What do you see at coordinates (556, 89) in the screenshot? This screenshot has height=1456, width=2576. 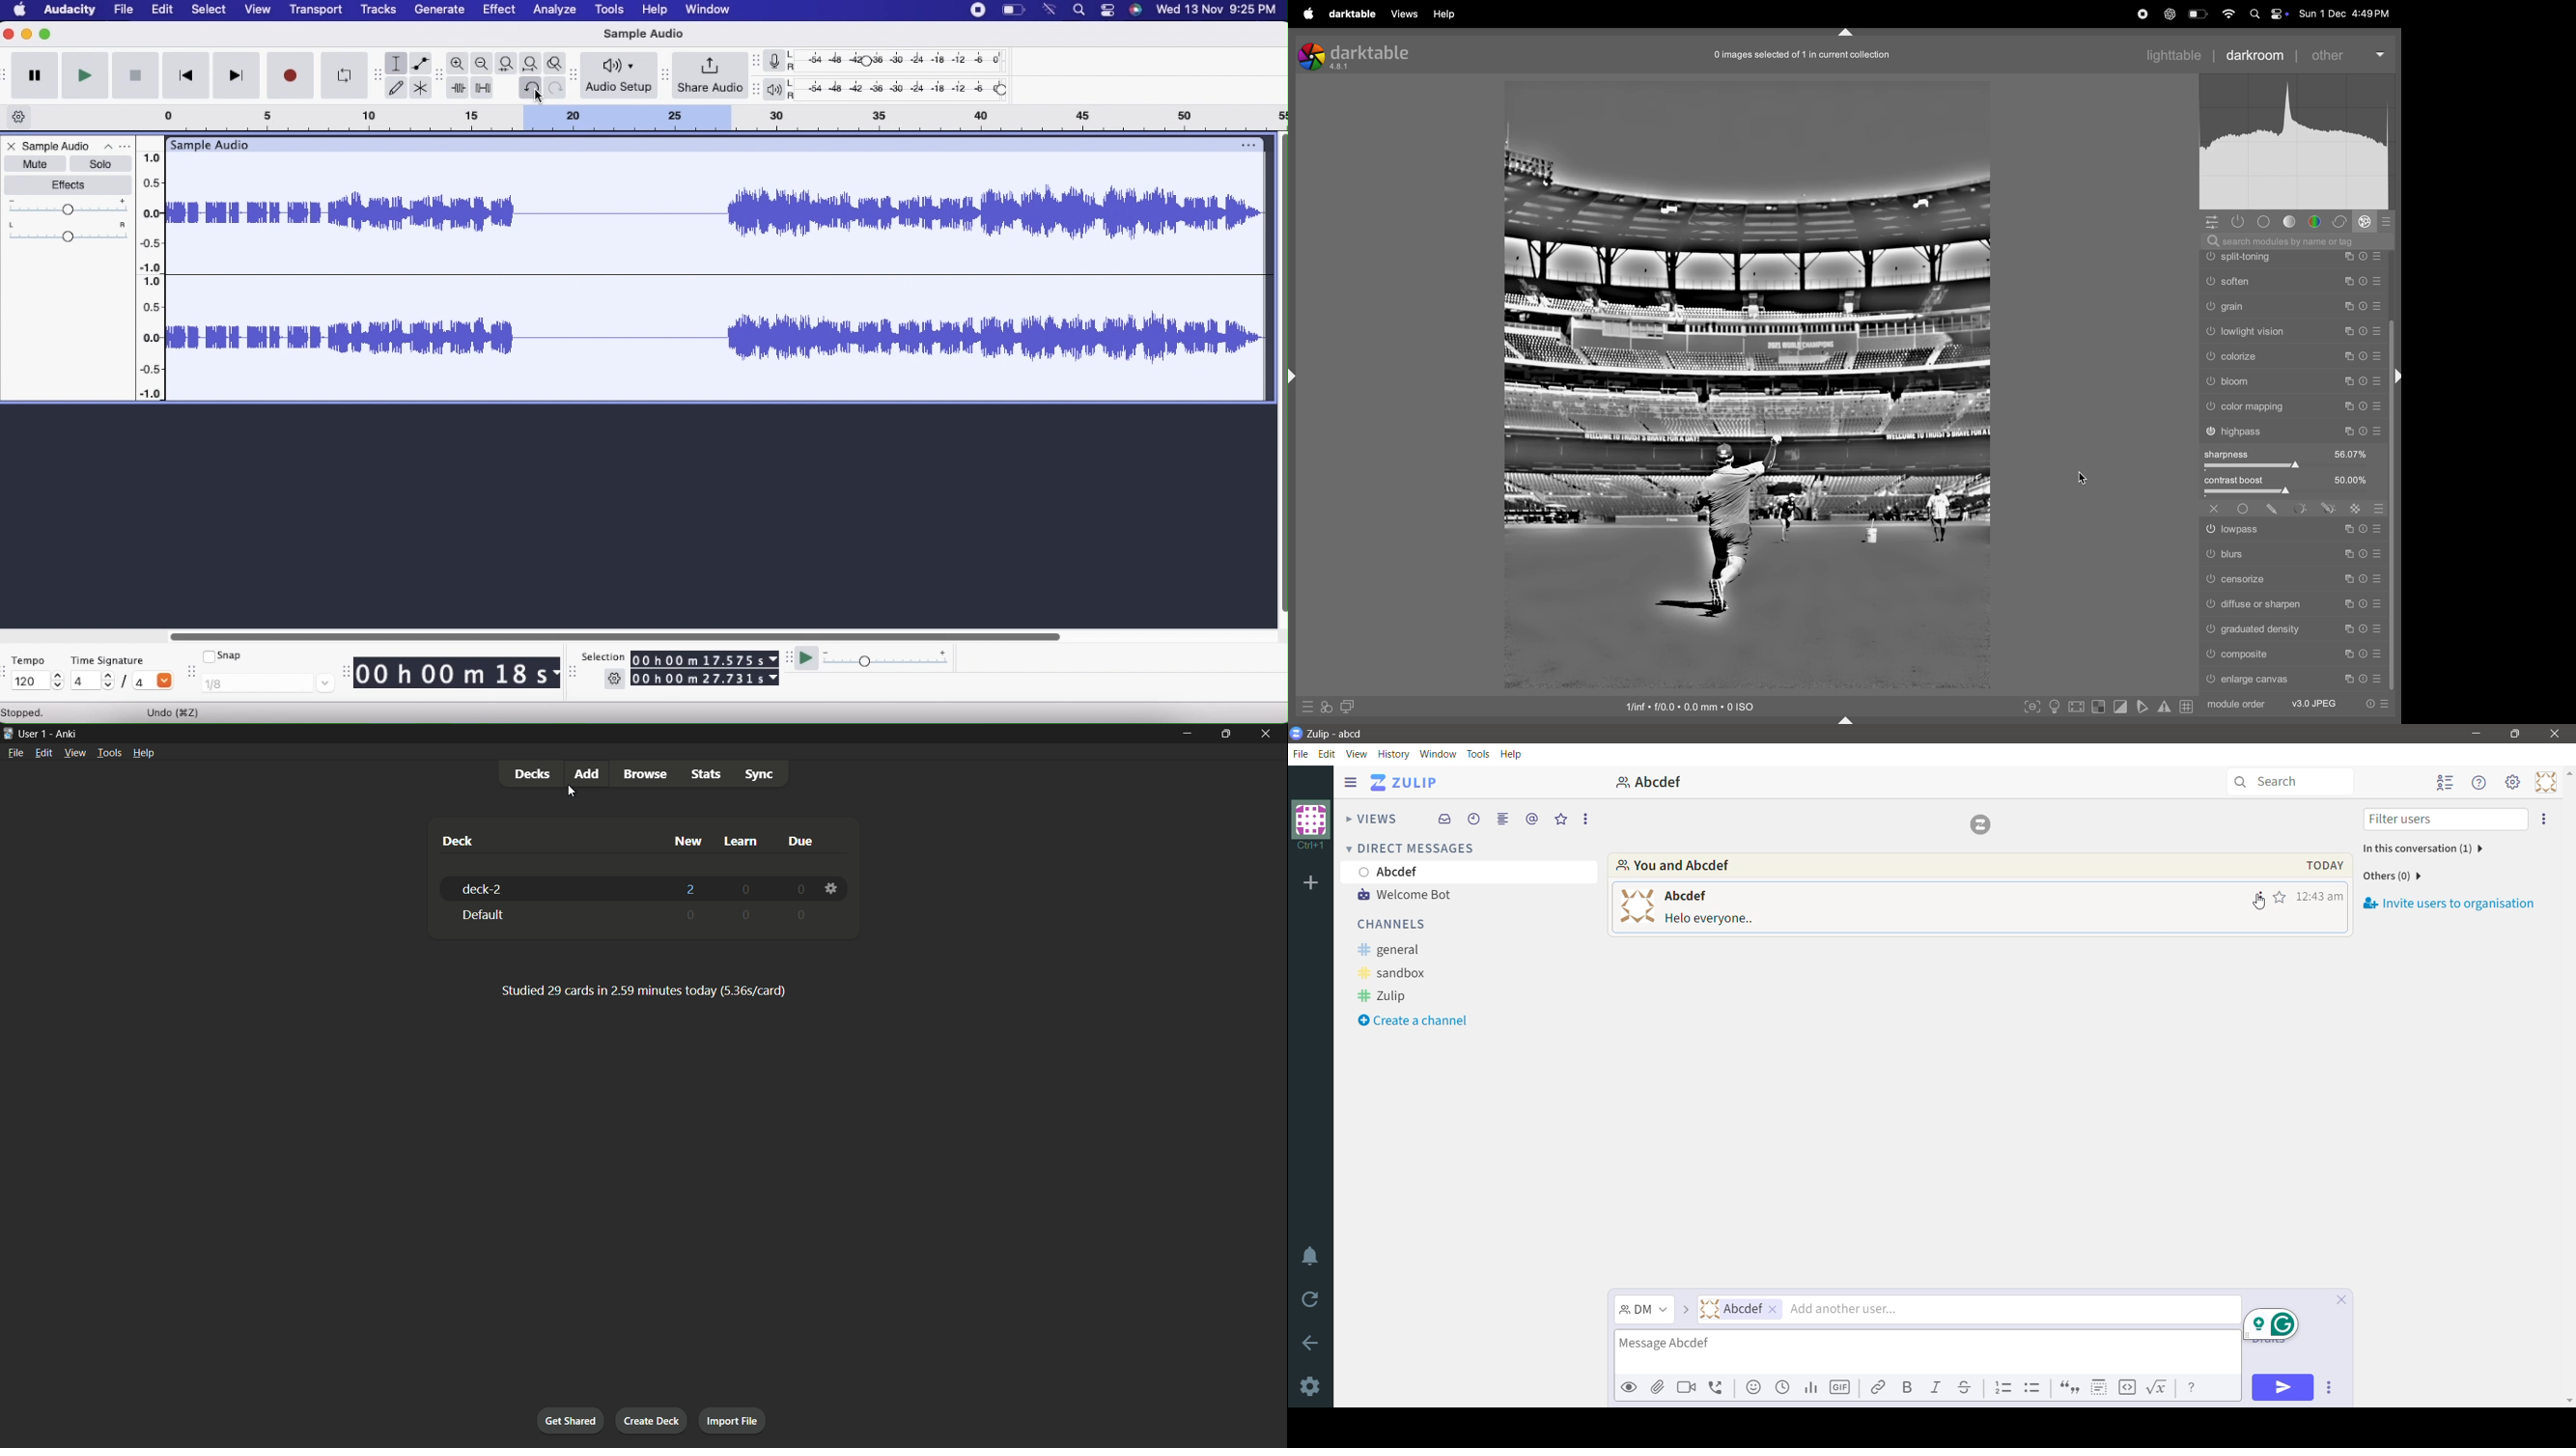 I see `Redo` at bounding box center [556, 89].